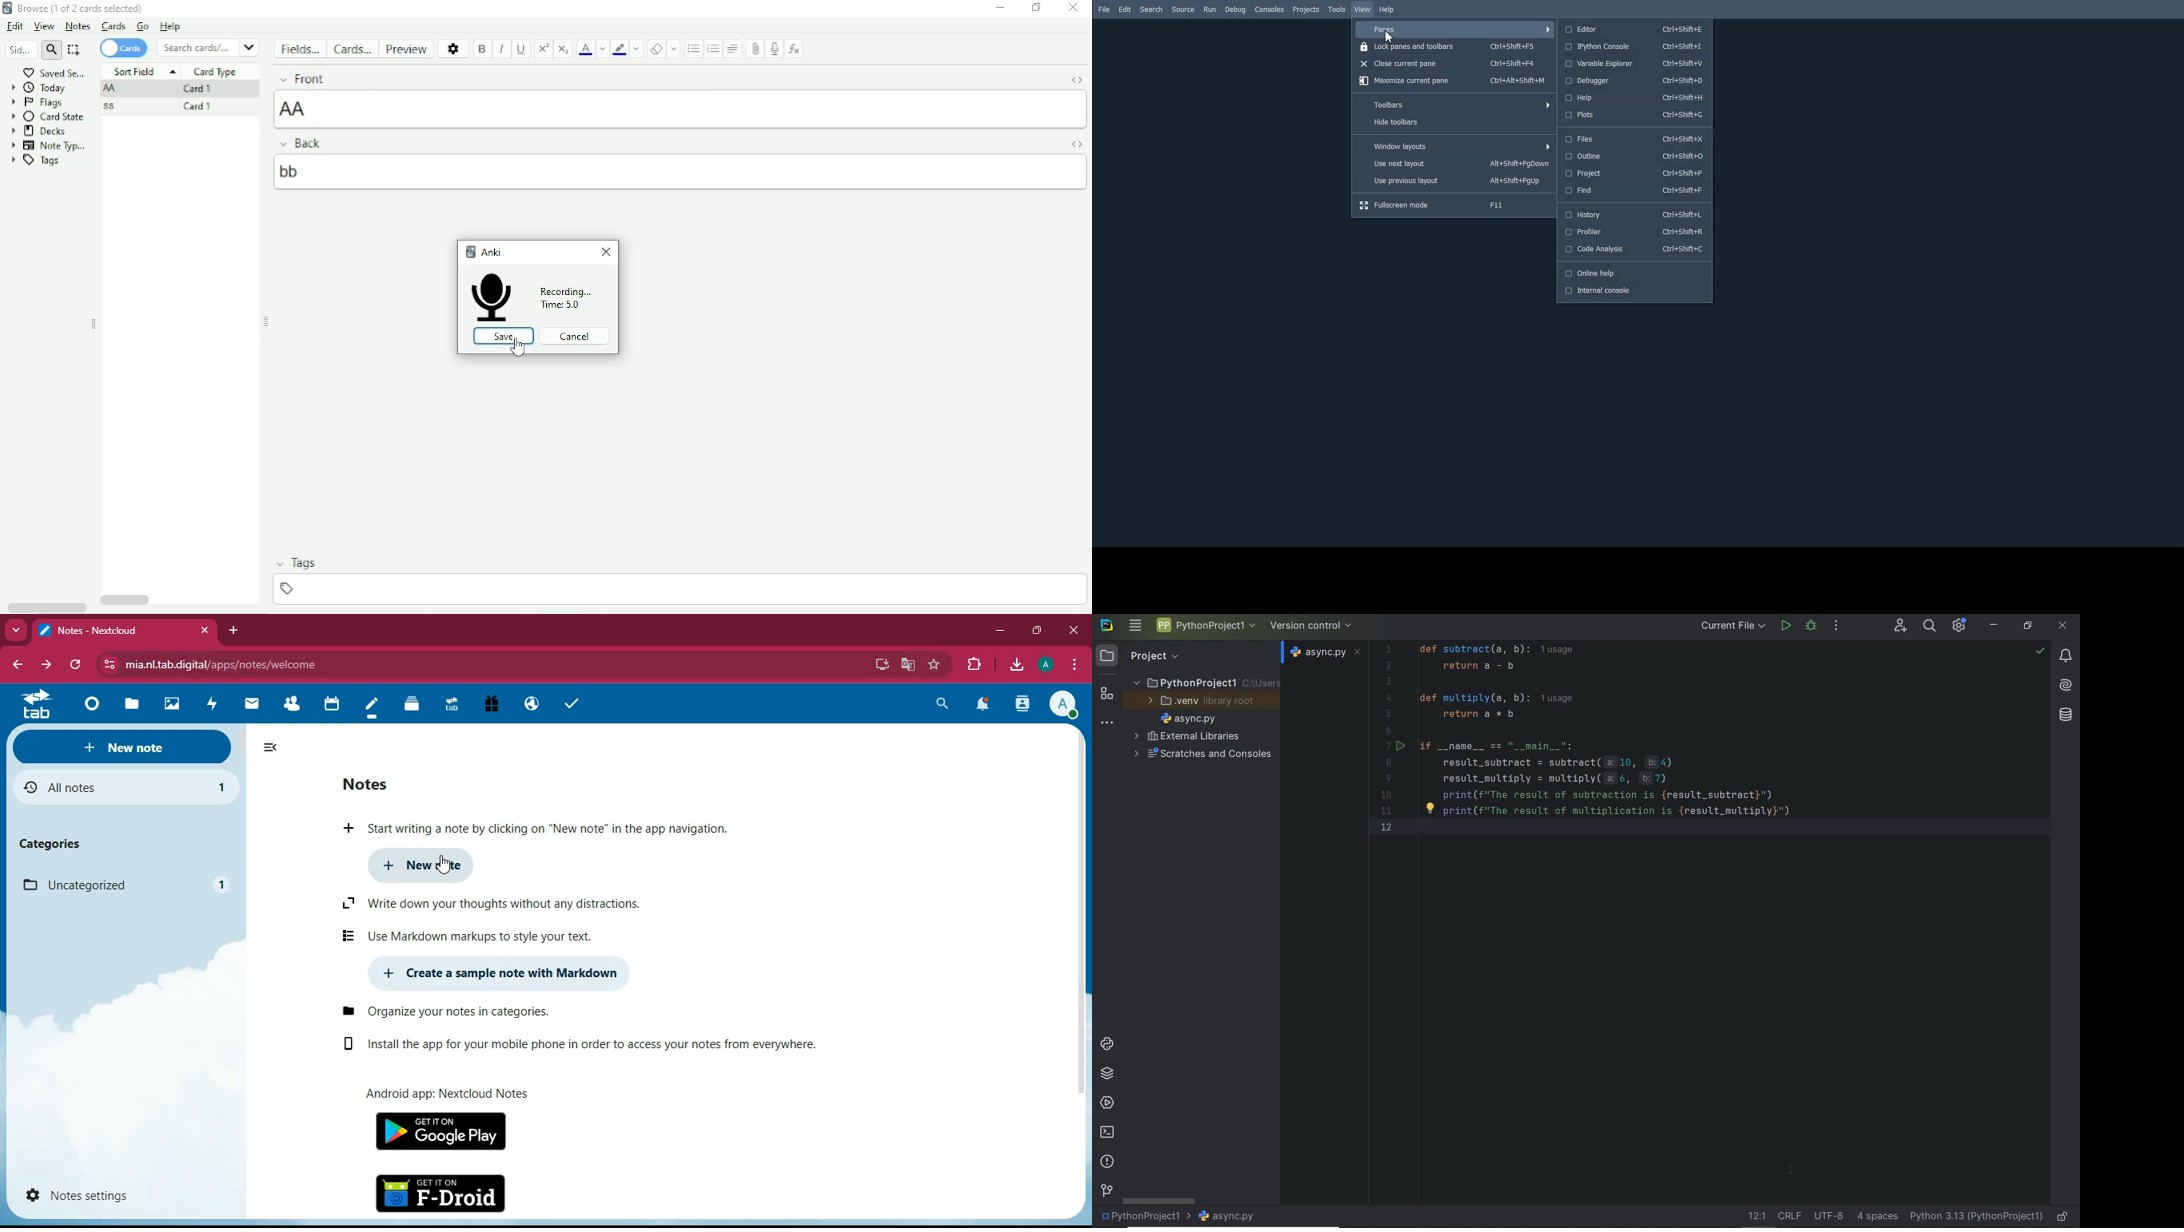 The height and width of the screenshot is (1232, 2184). Describe the element at coordinates (94, 325) in the screenshot. I see `Resize` at that location.